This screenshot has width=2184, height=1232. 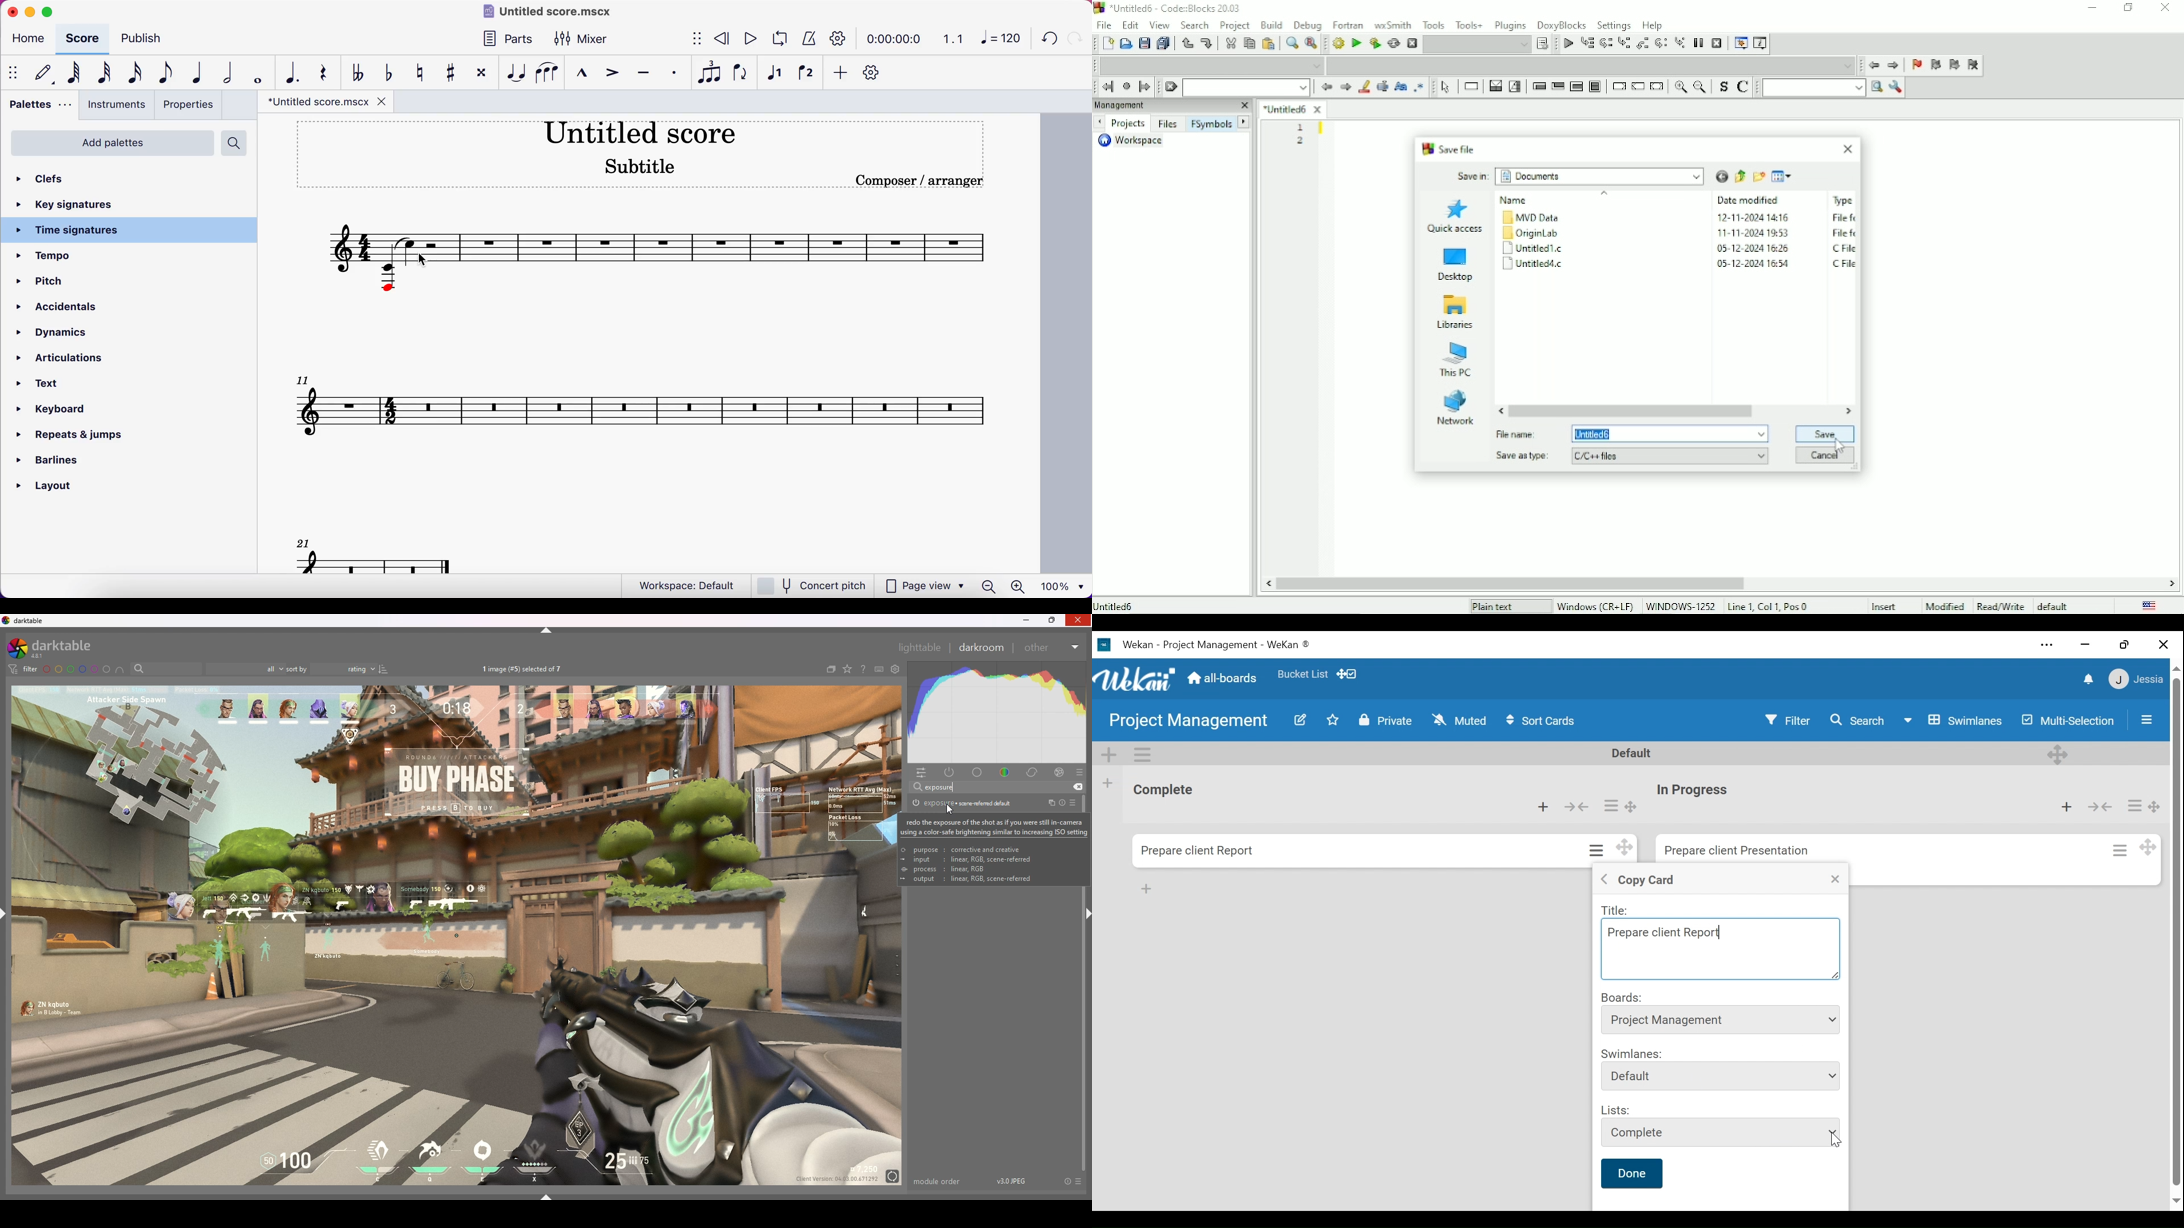 I want to click on Drop down, so click(x=1590, y=65).